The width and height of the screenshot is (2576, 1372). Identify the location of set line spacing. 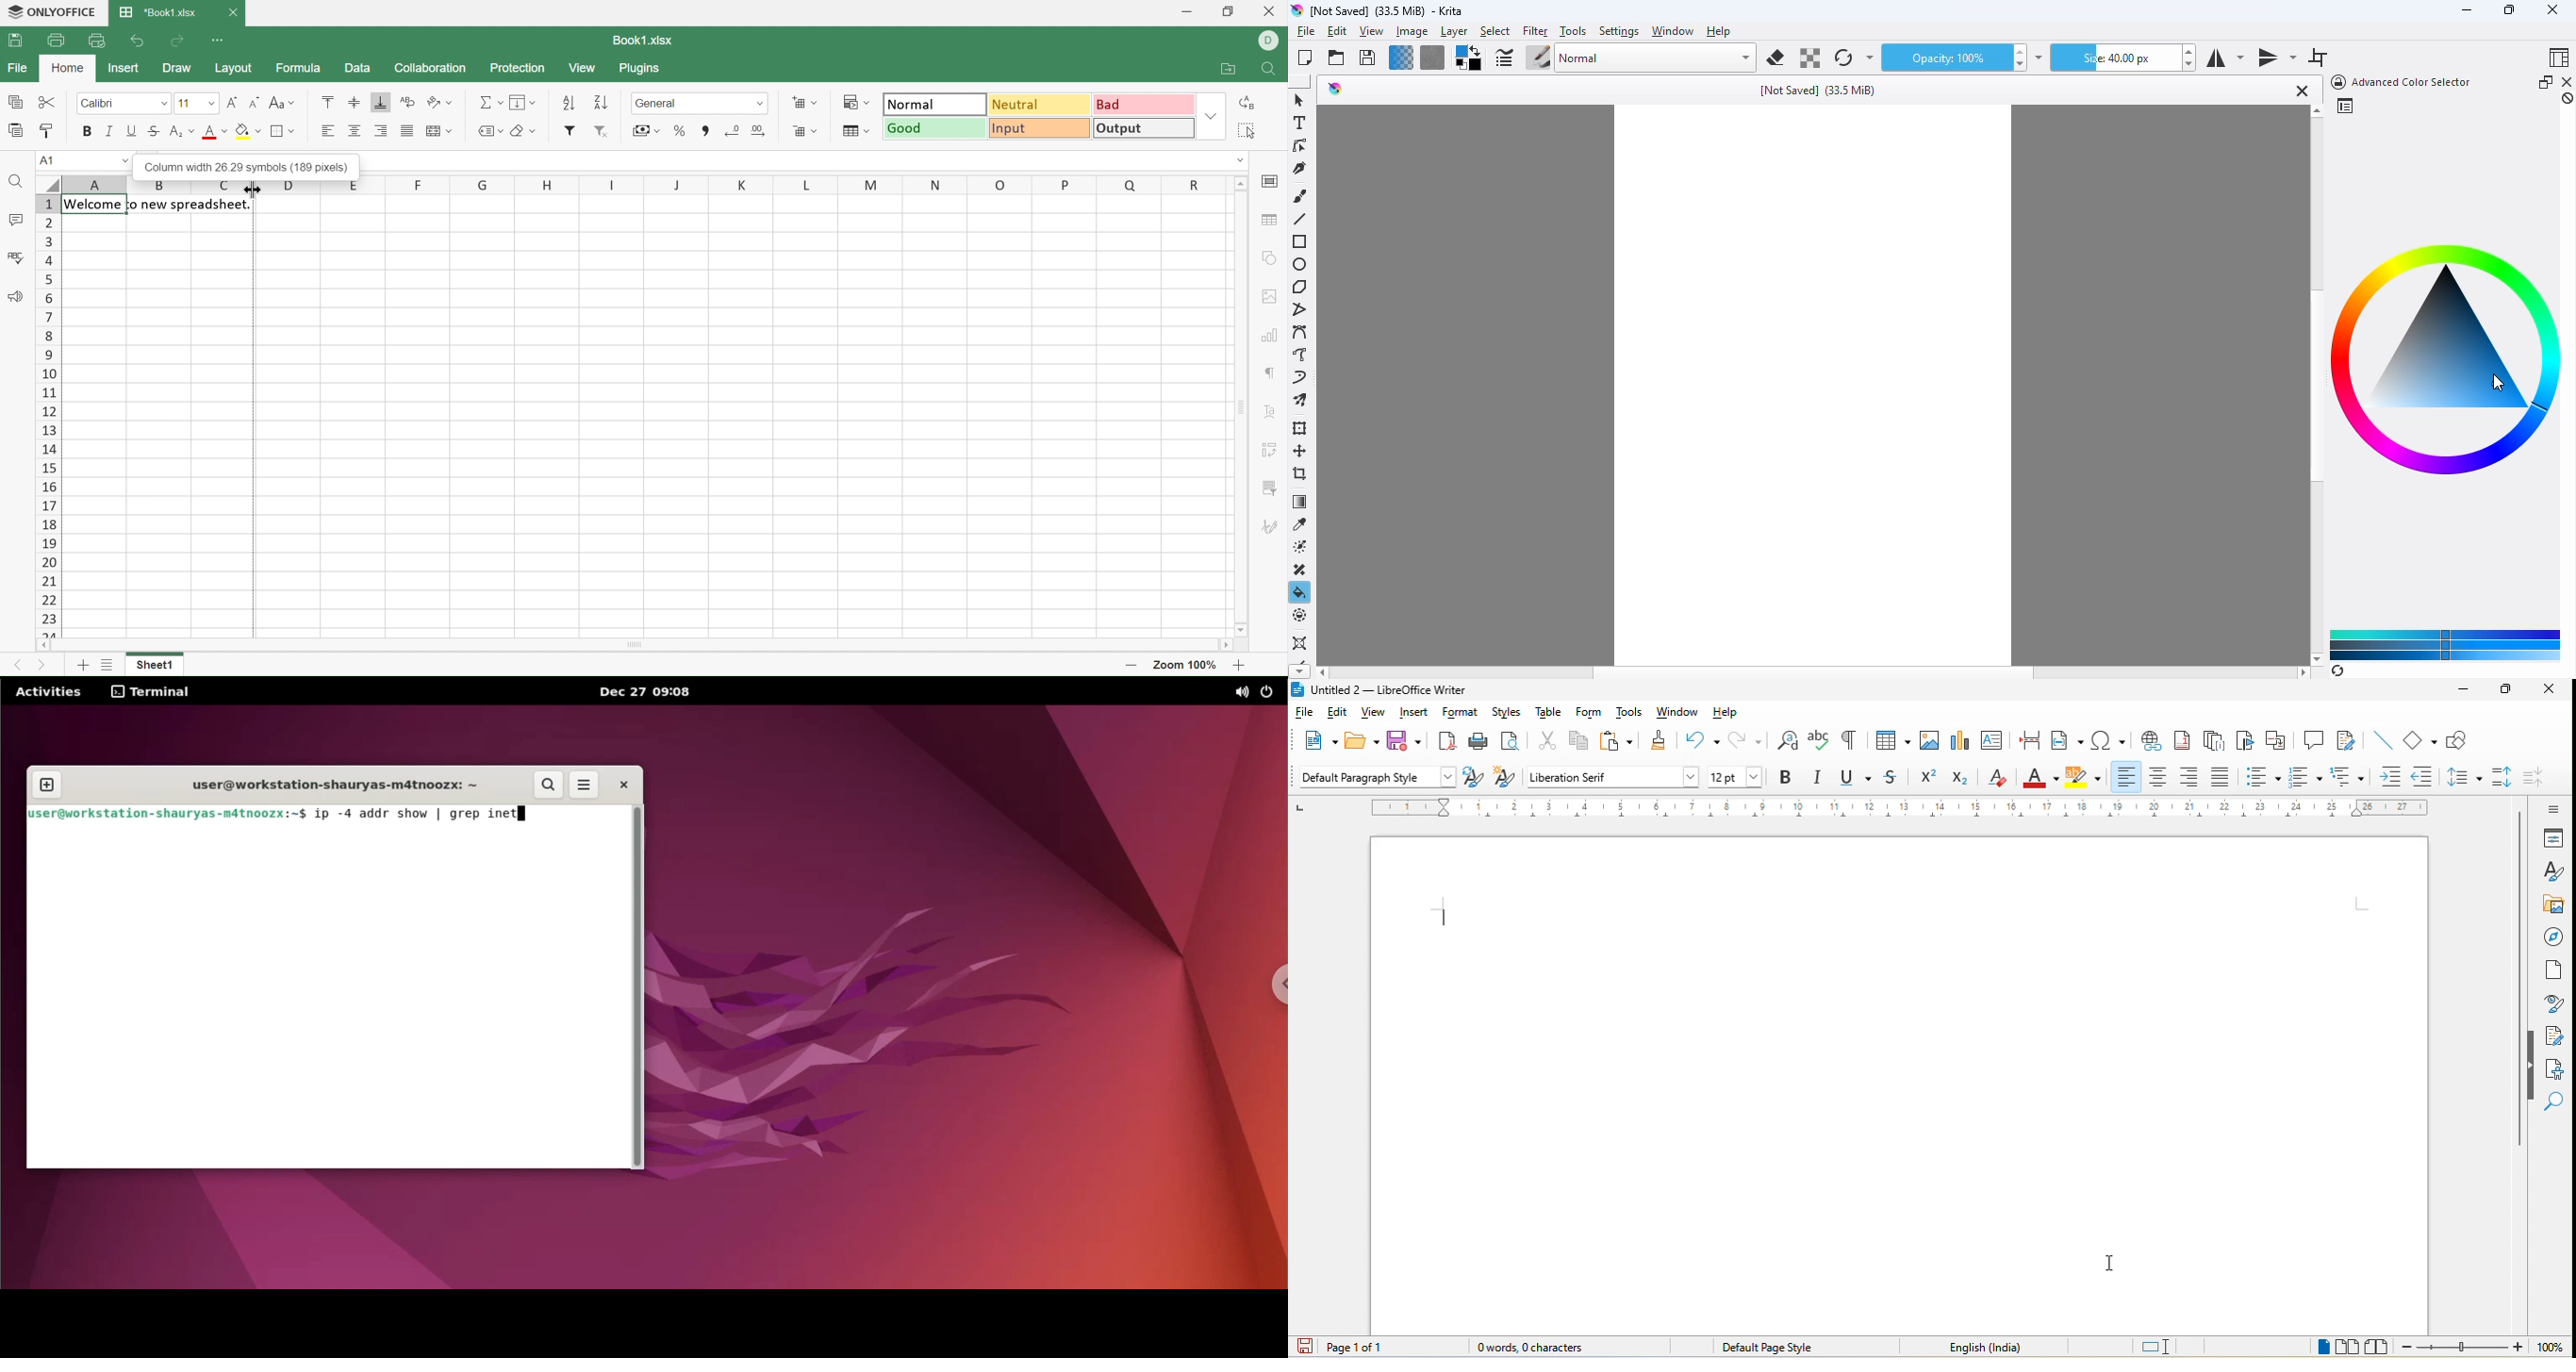
(2463, 780).